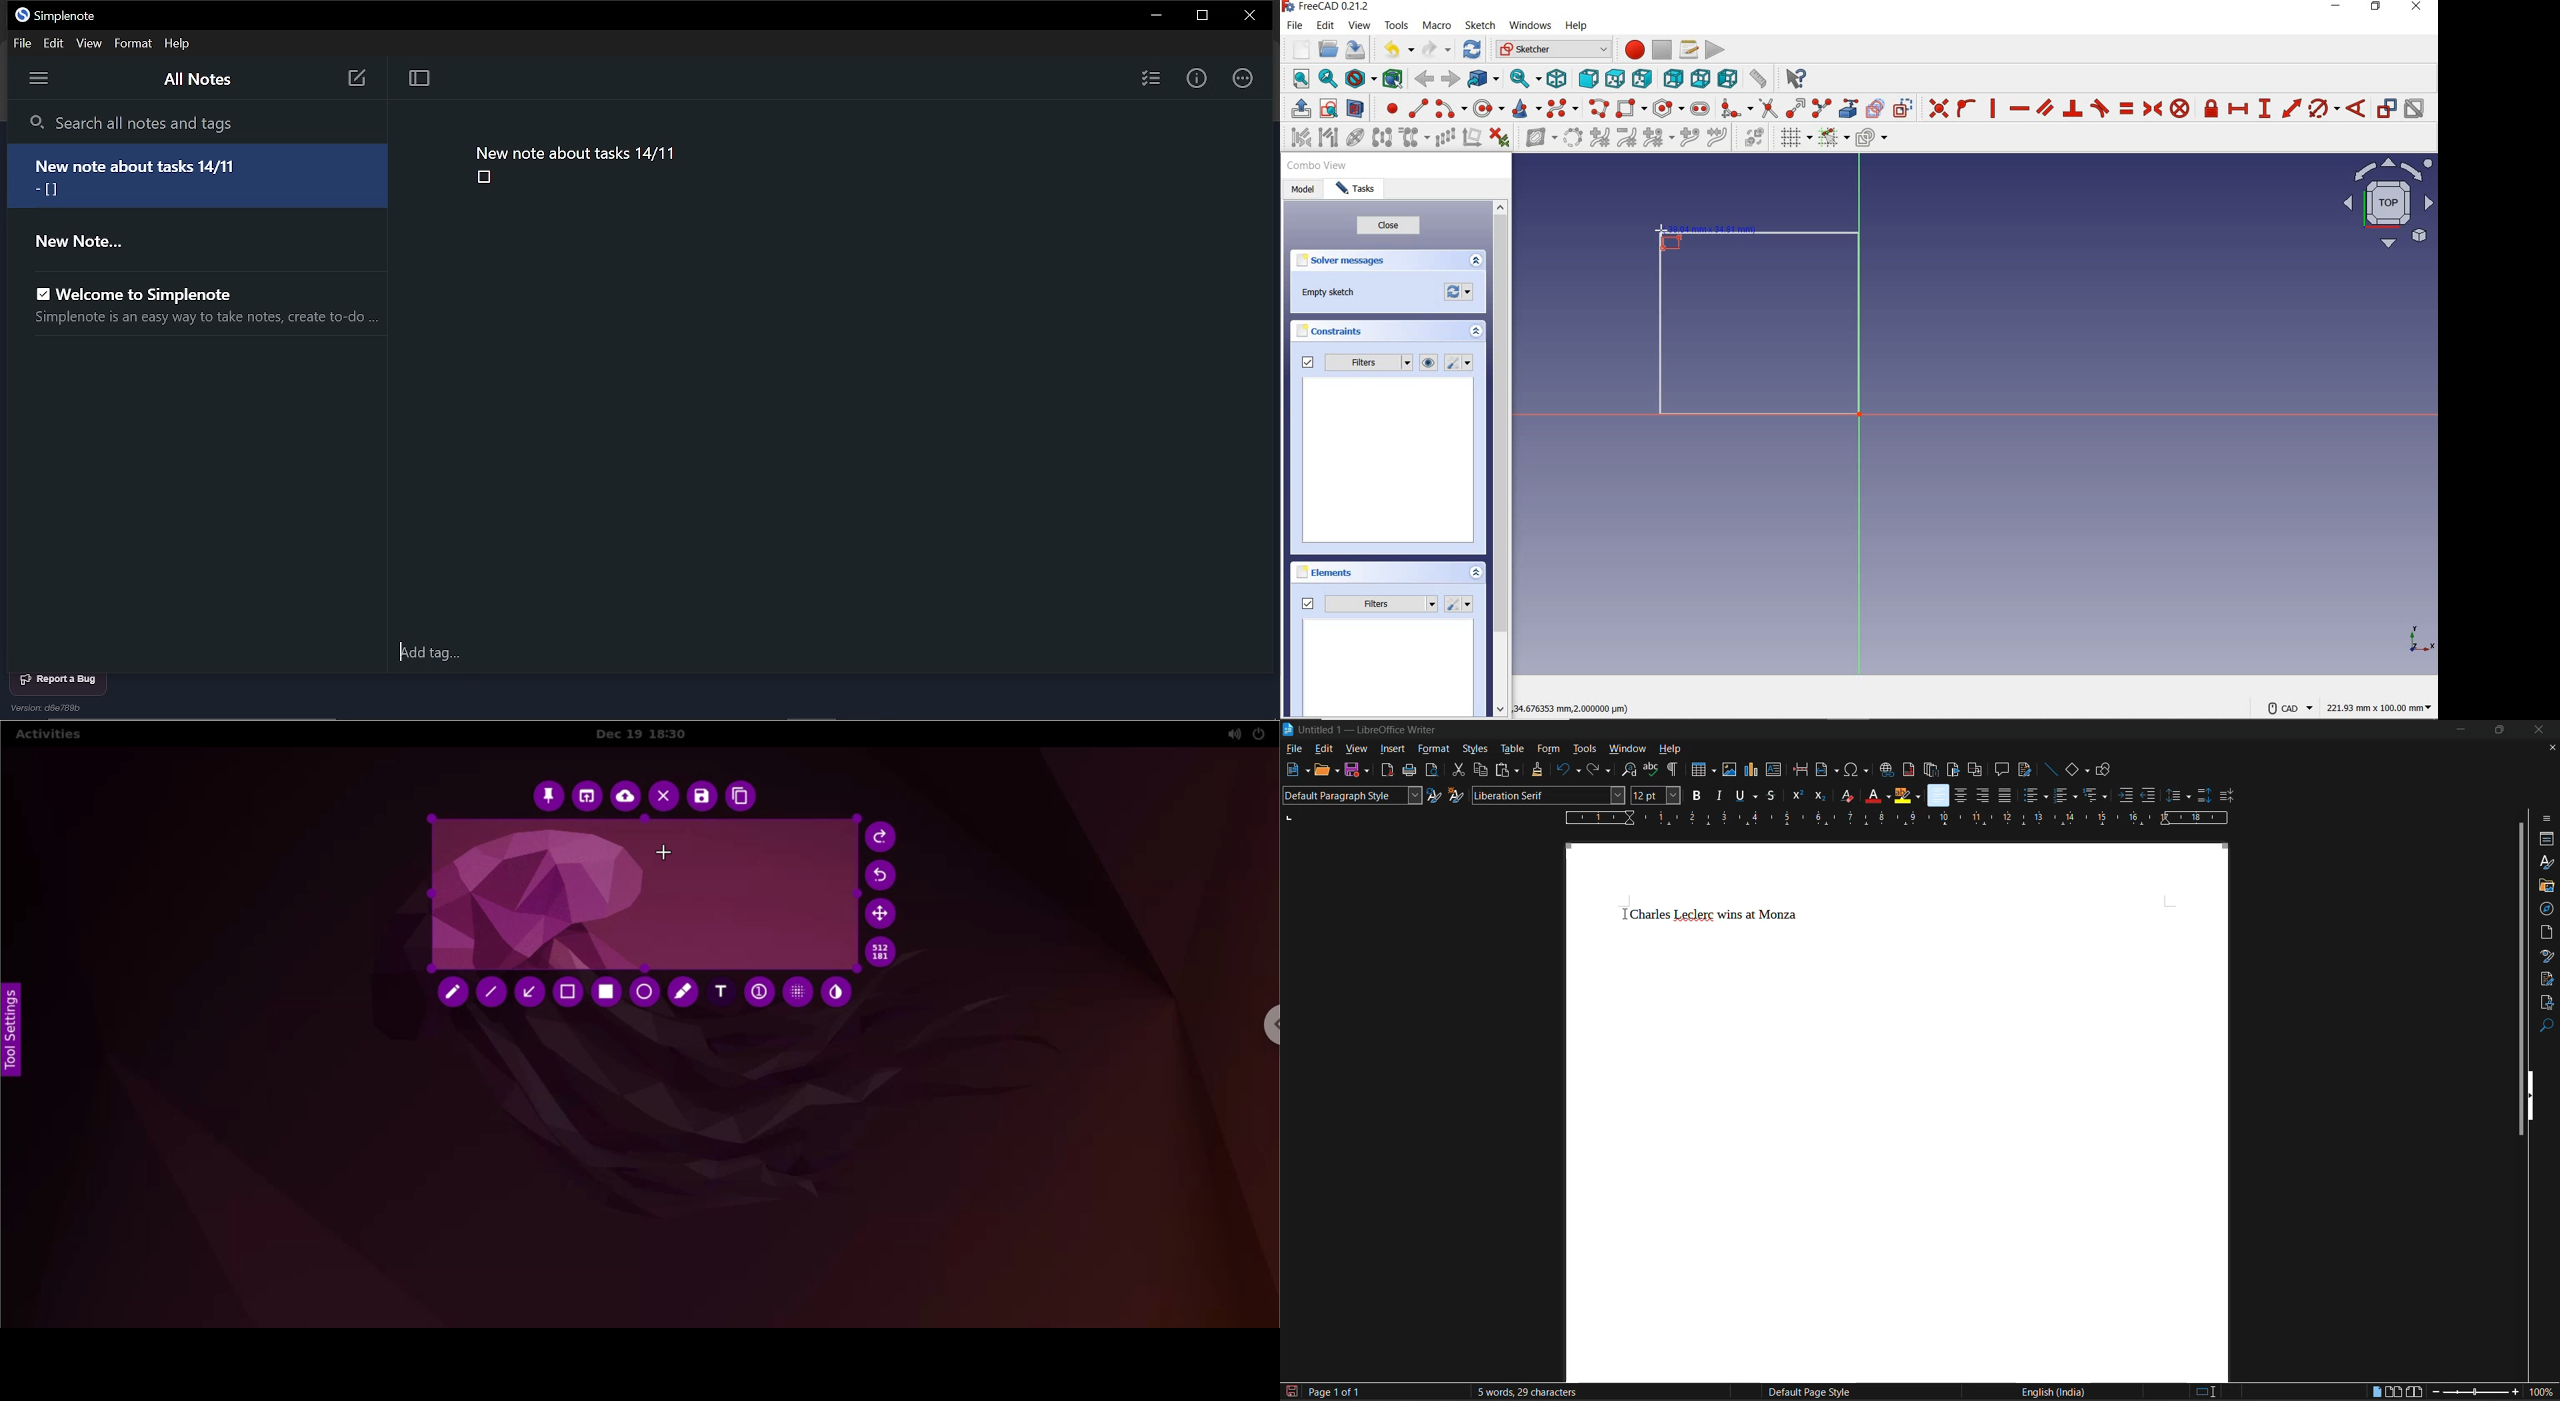 Image resolution: width=2576 pixels, height=1428 pixels. I want to click on fit all, so click(1297, 80).